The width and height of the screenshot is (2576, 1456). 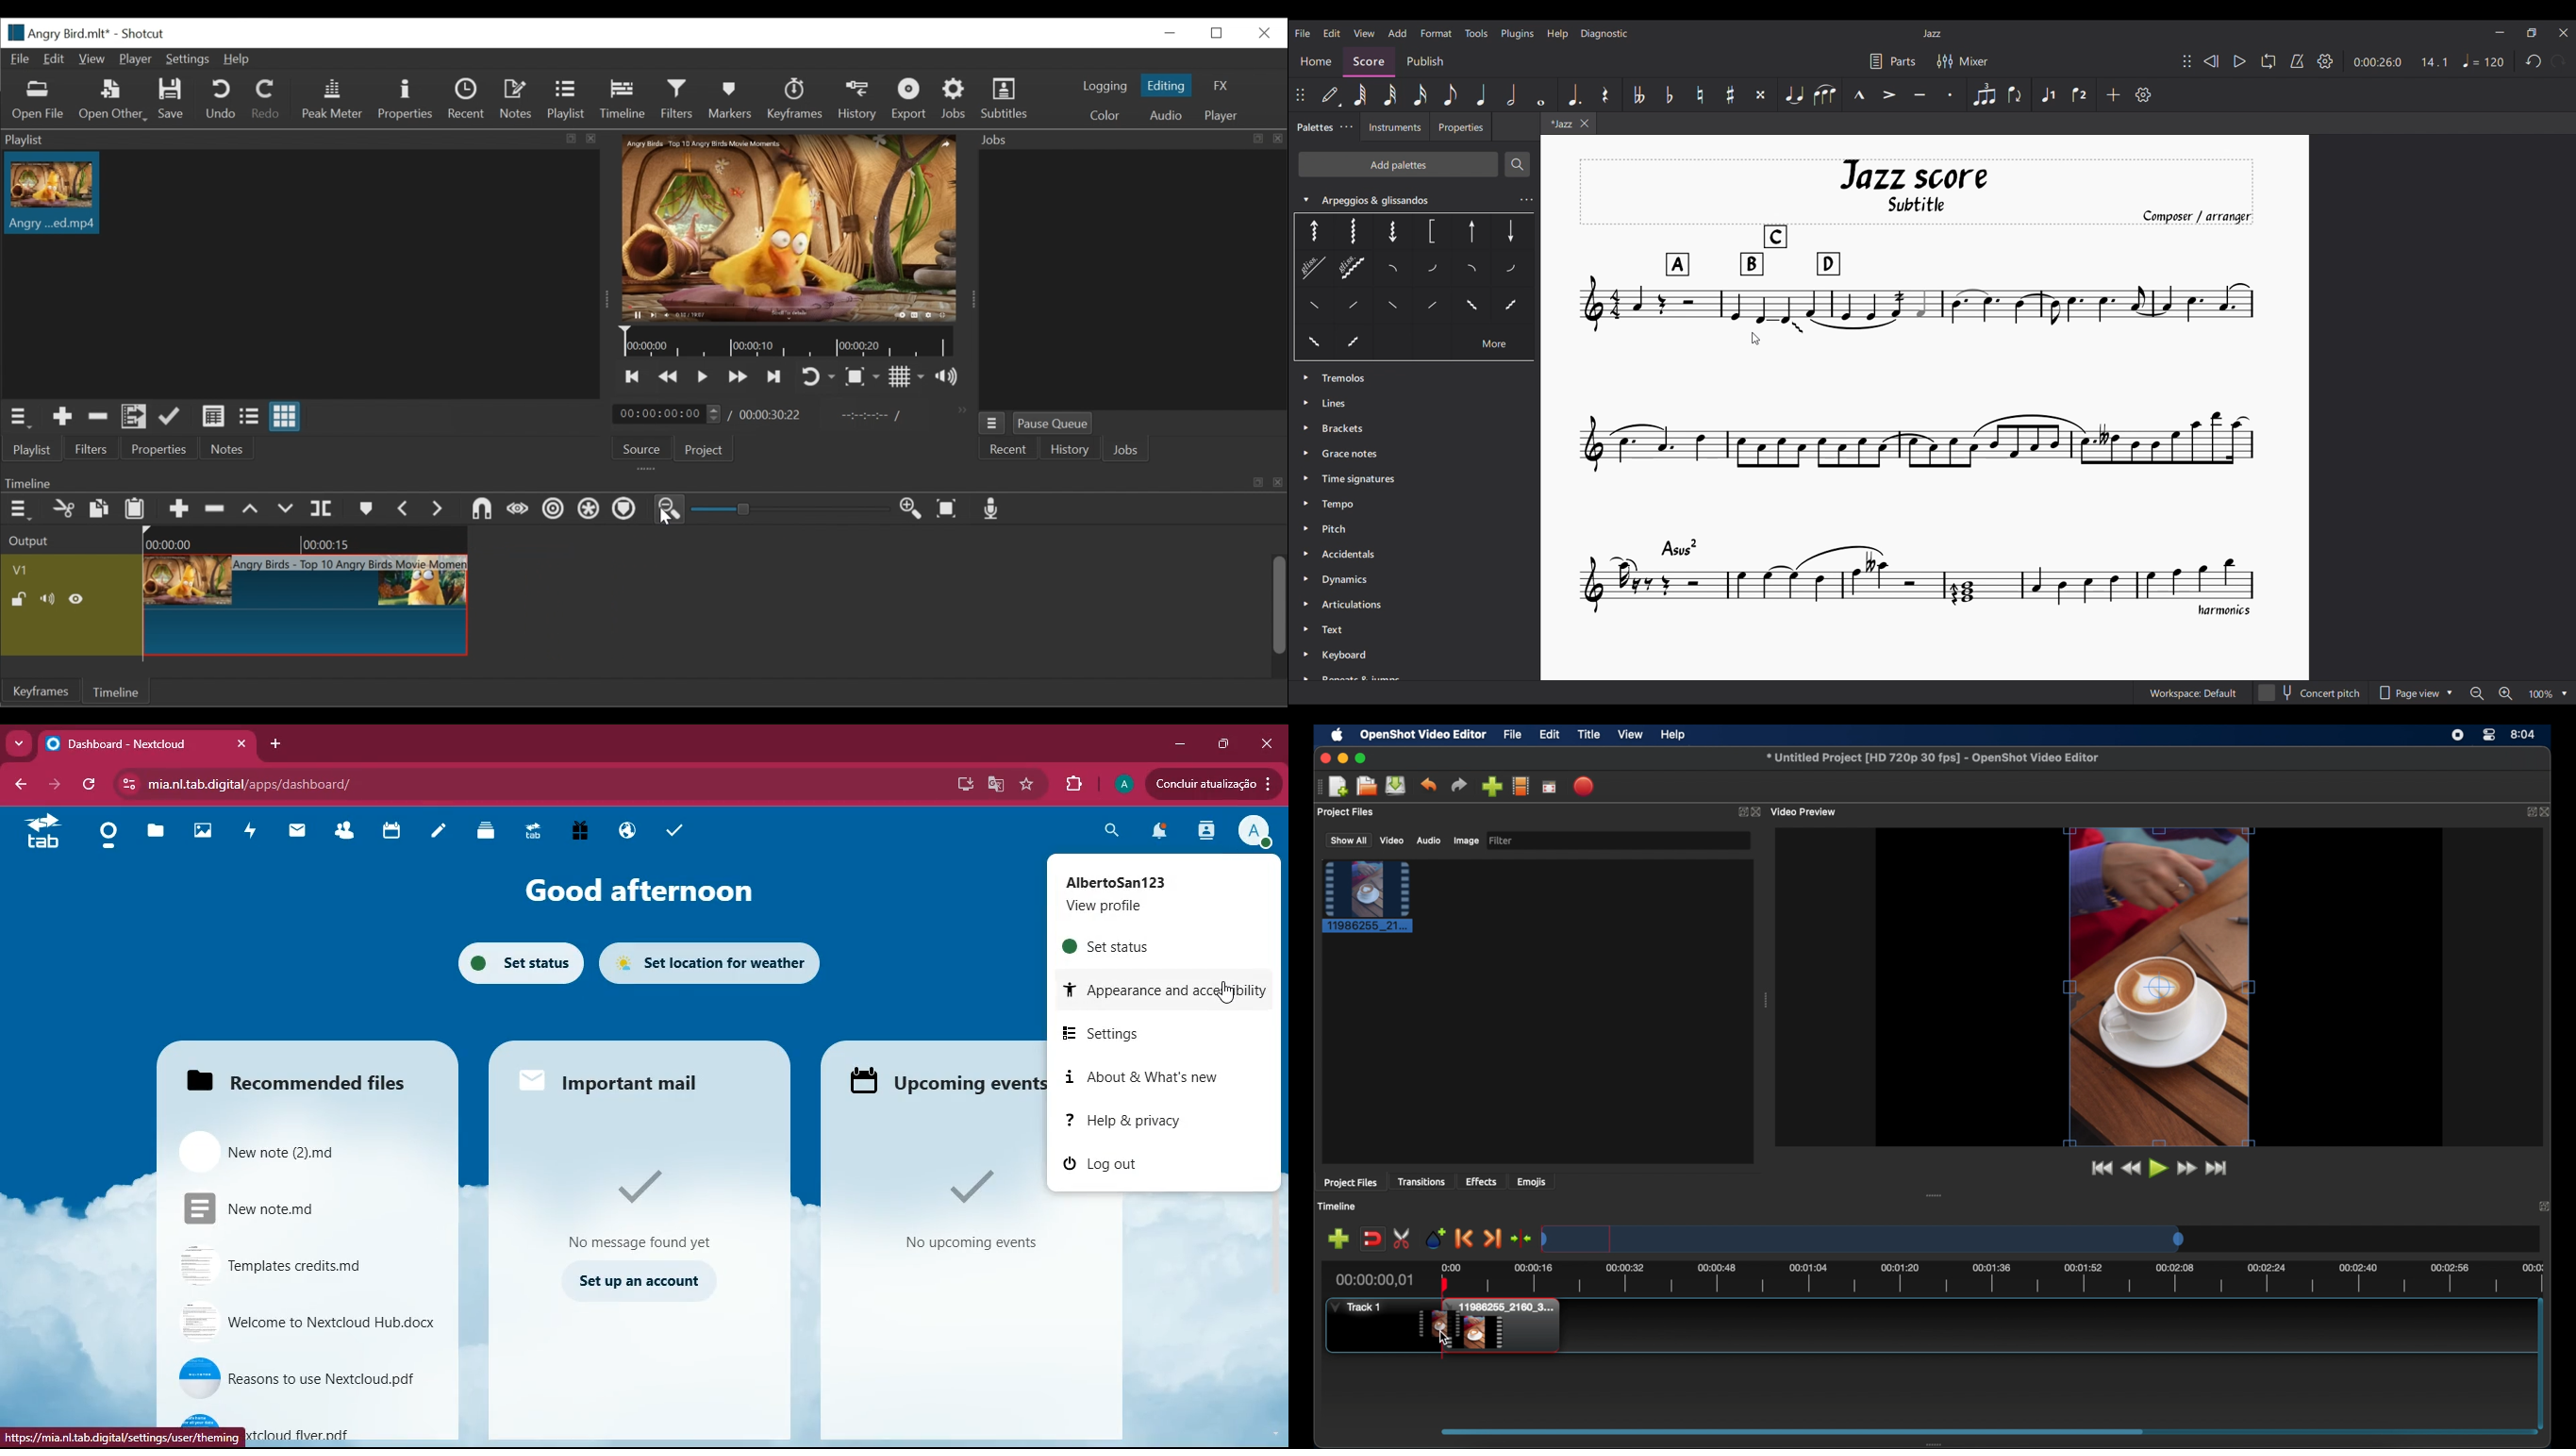 What do you see at coordinates (113, 101) in the screenshot?
I see `Open Other` at bounding box center [113, 101].